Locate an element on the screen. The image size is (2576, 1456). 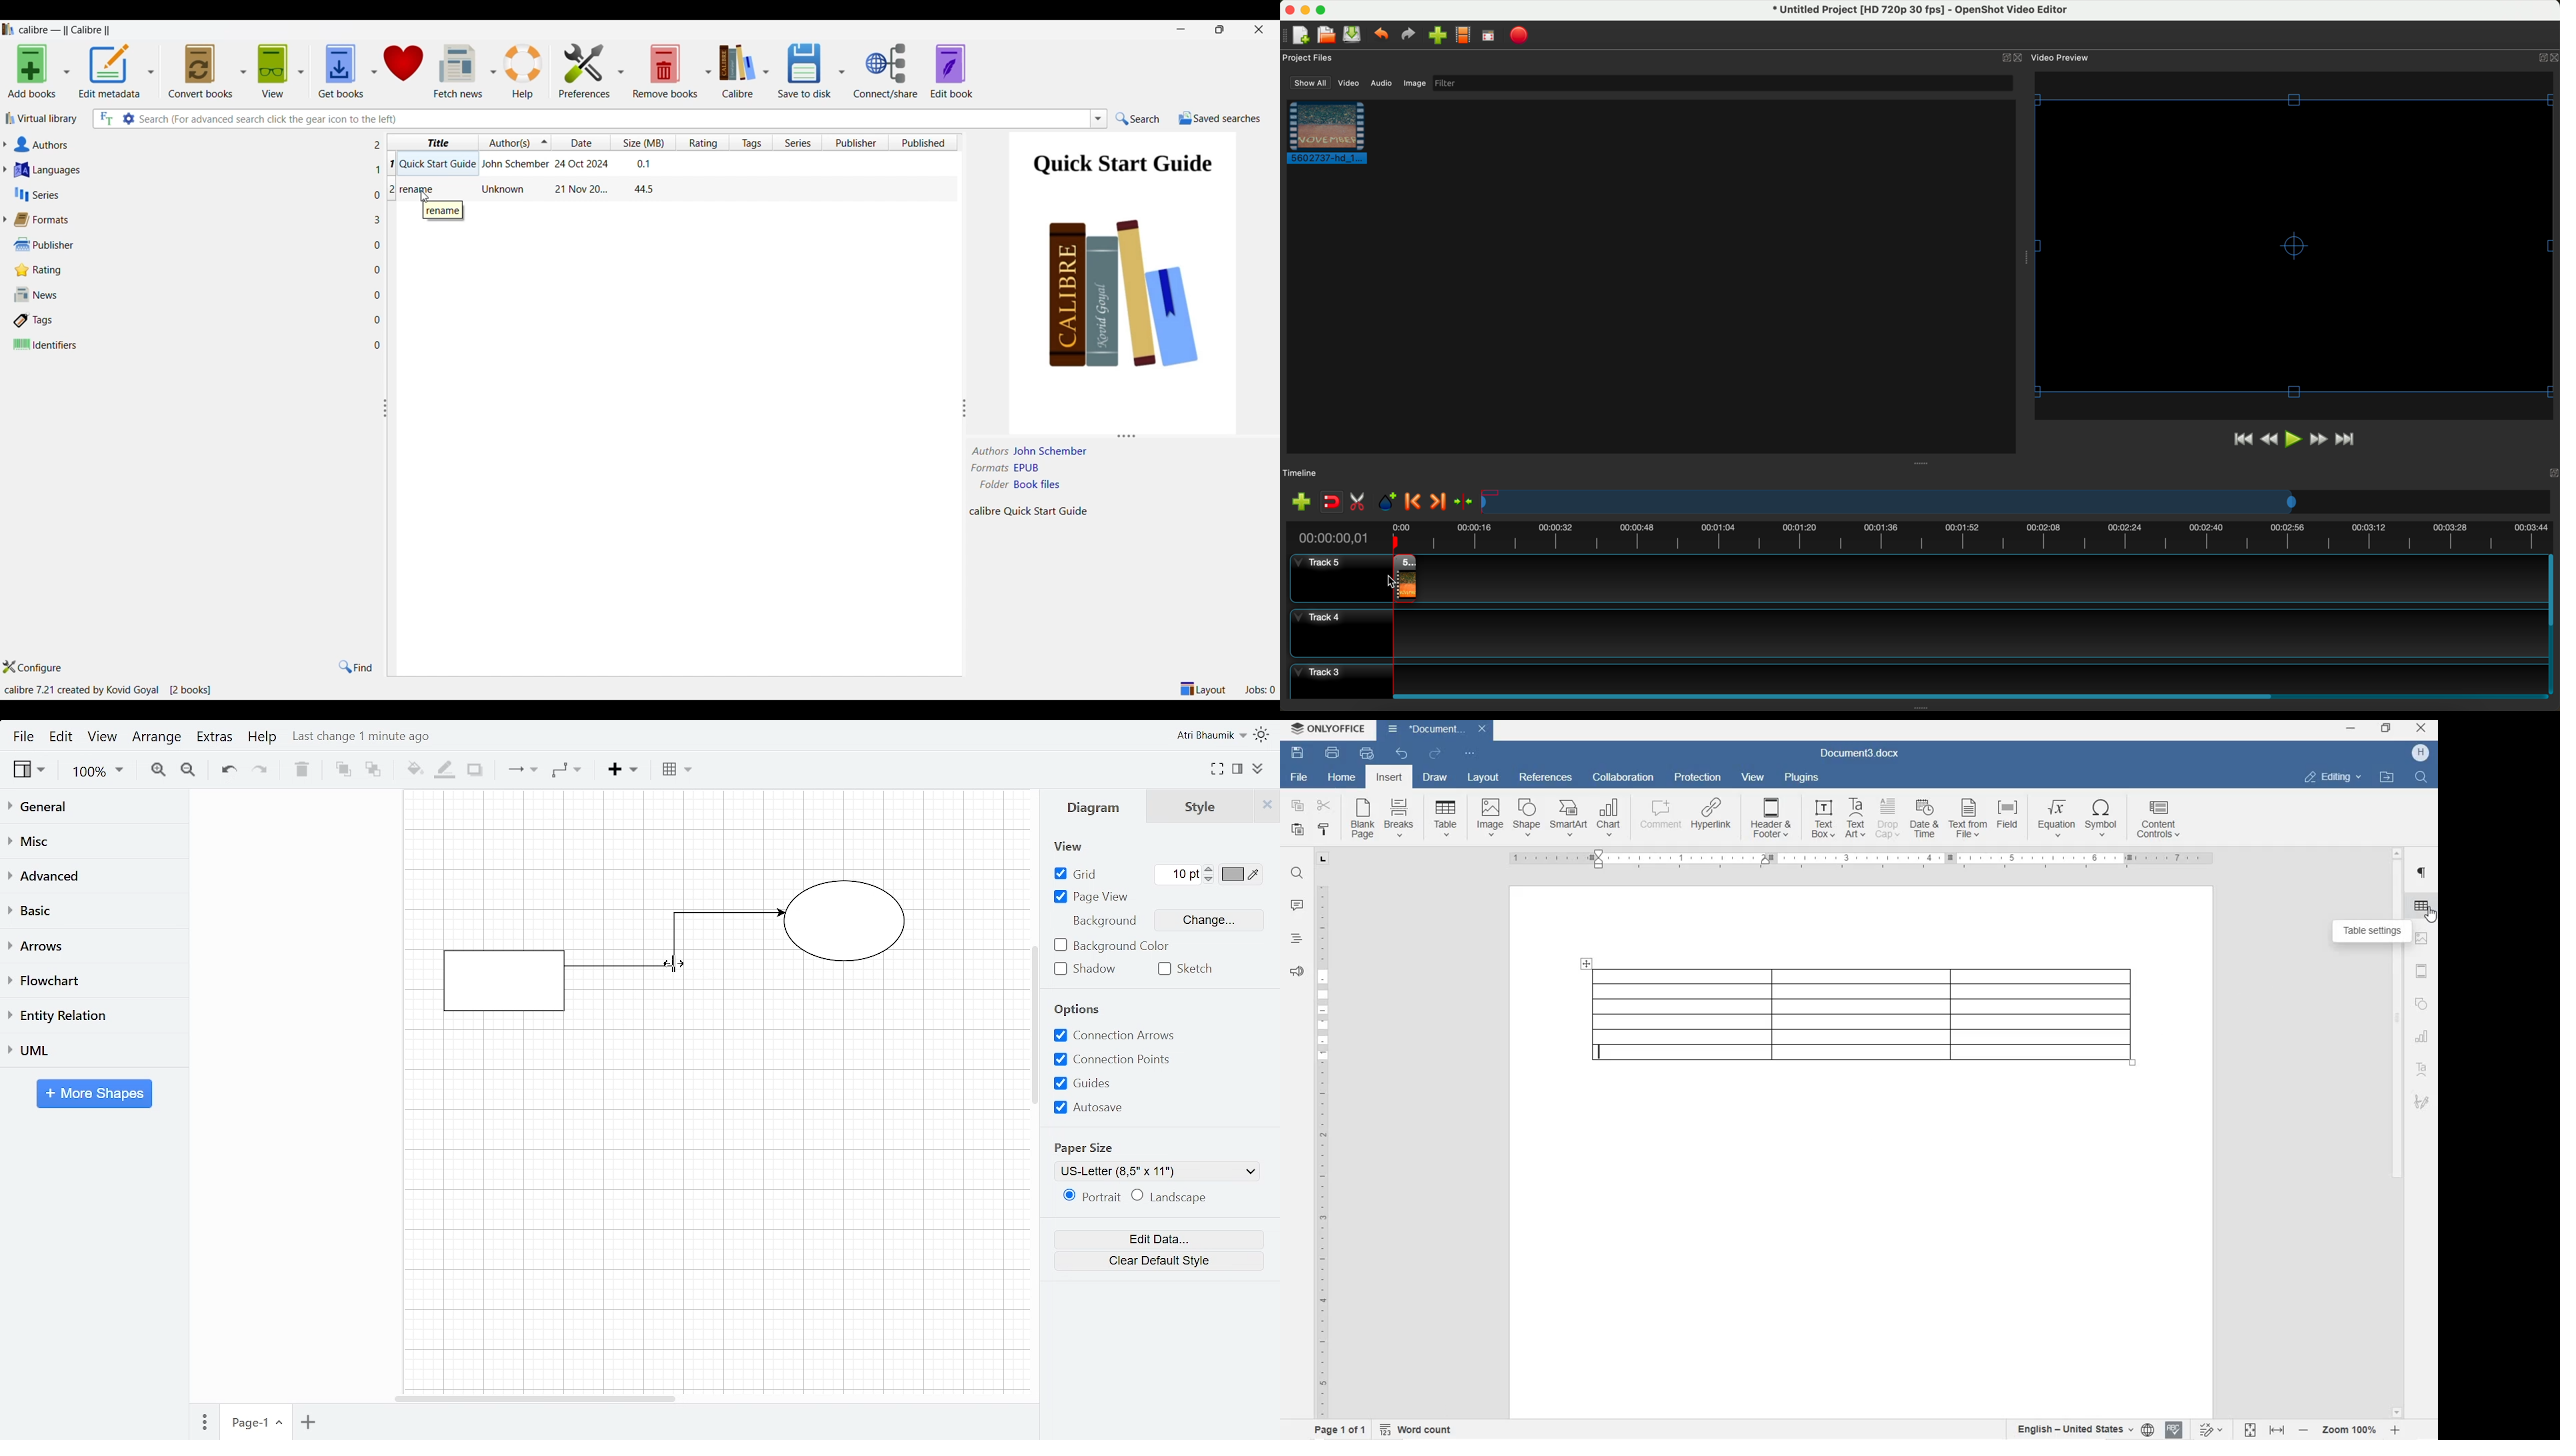
Edit metadata is located at coordinates (109, 71).